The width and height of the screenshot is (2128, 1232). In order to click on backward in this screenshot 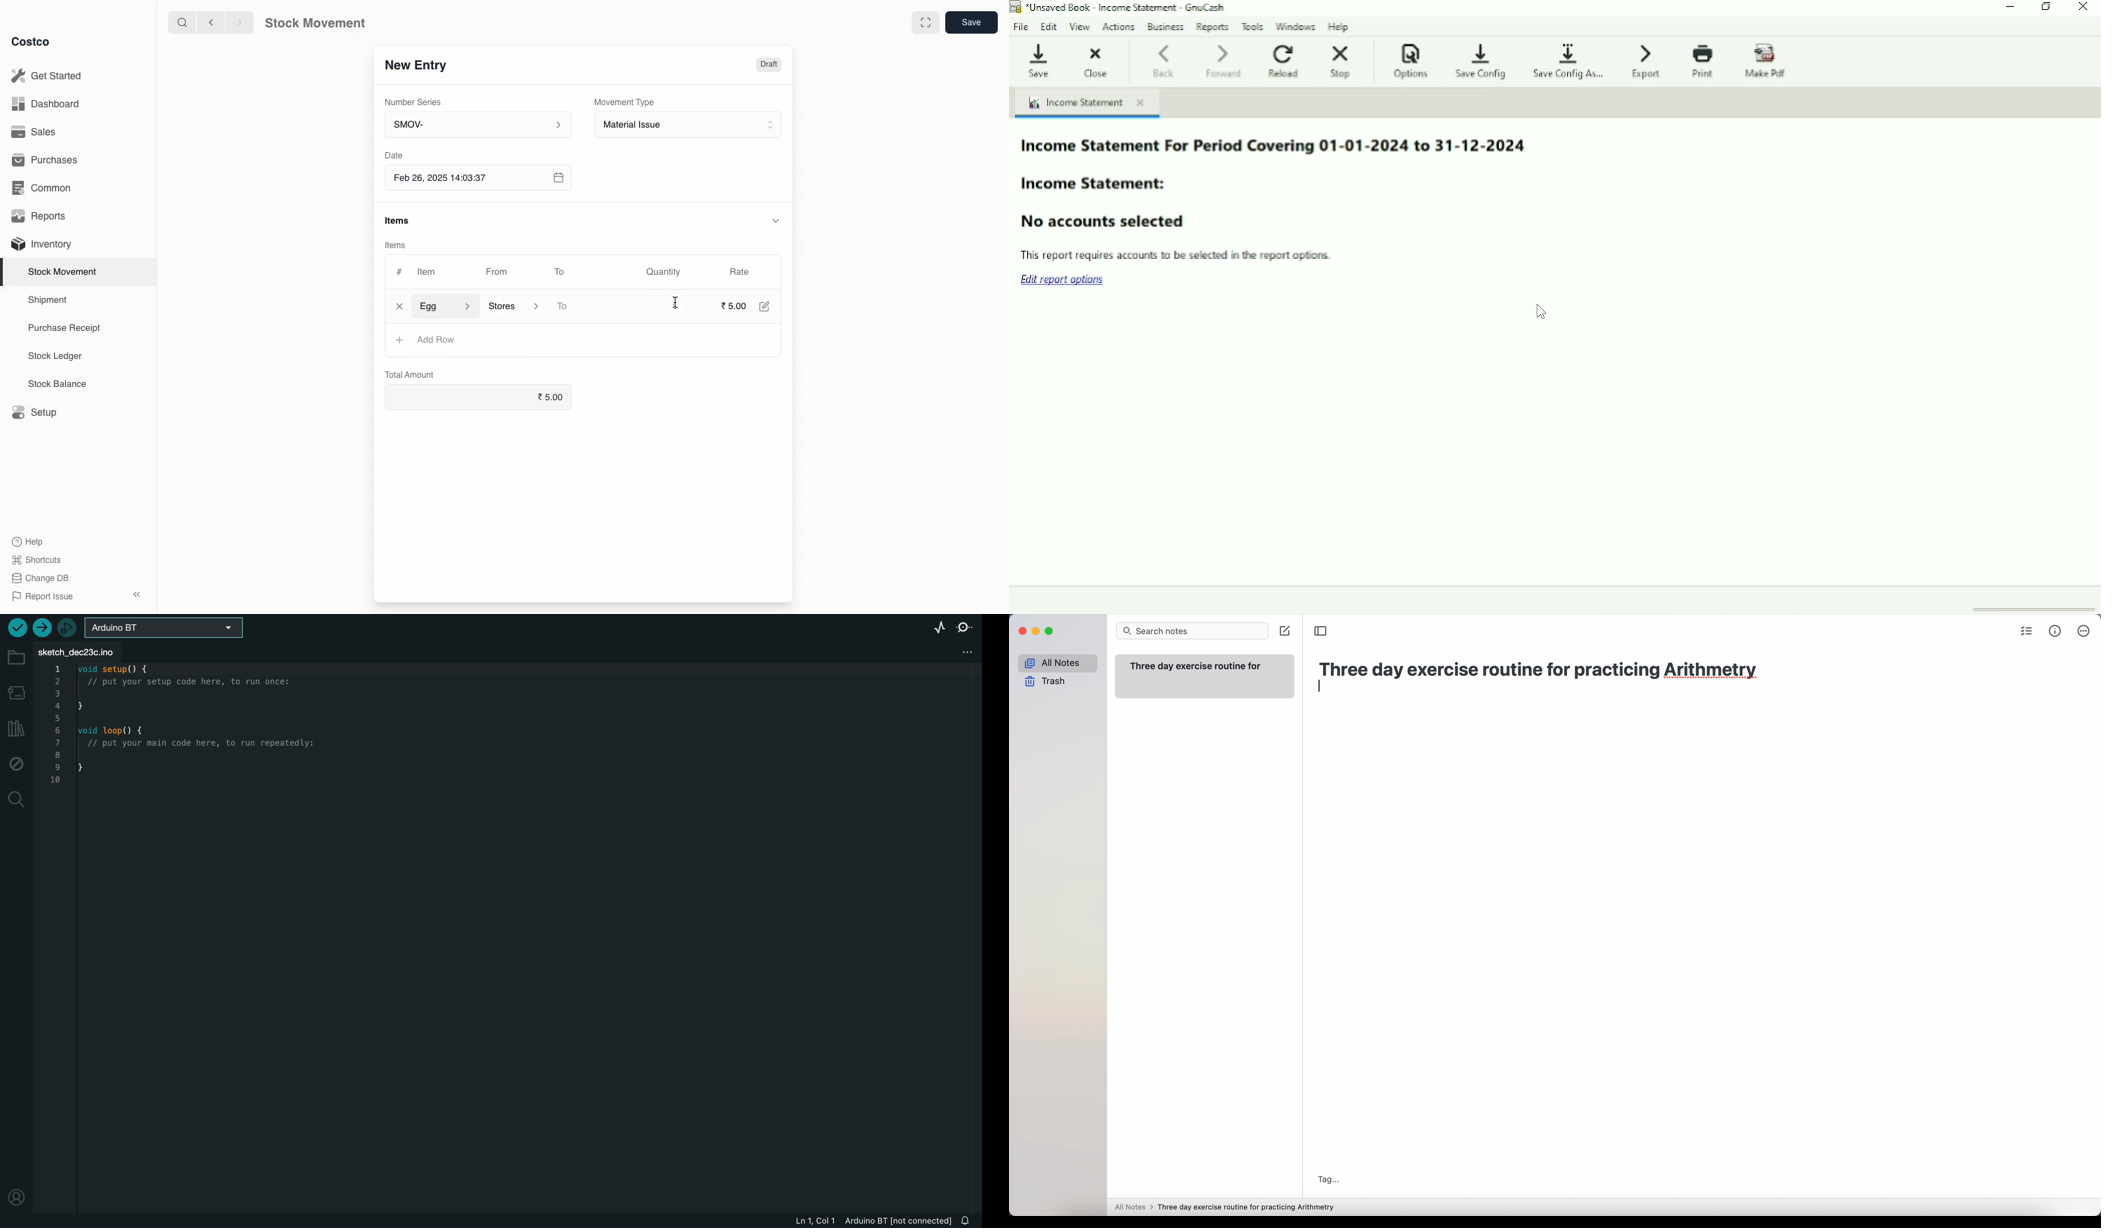, I will do `click(213, 23)`.